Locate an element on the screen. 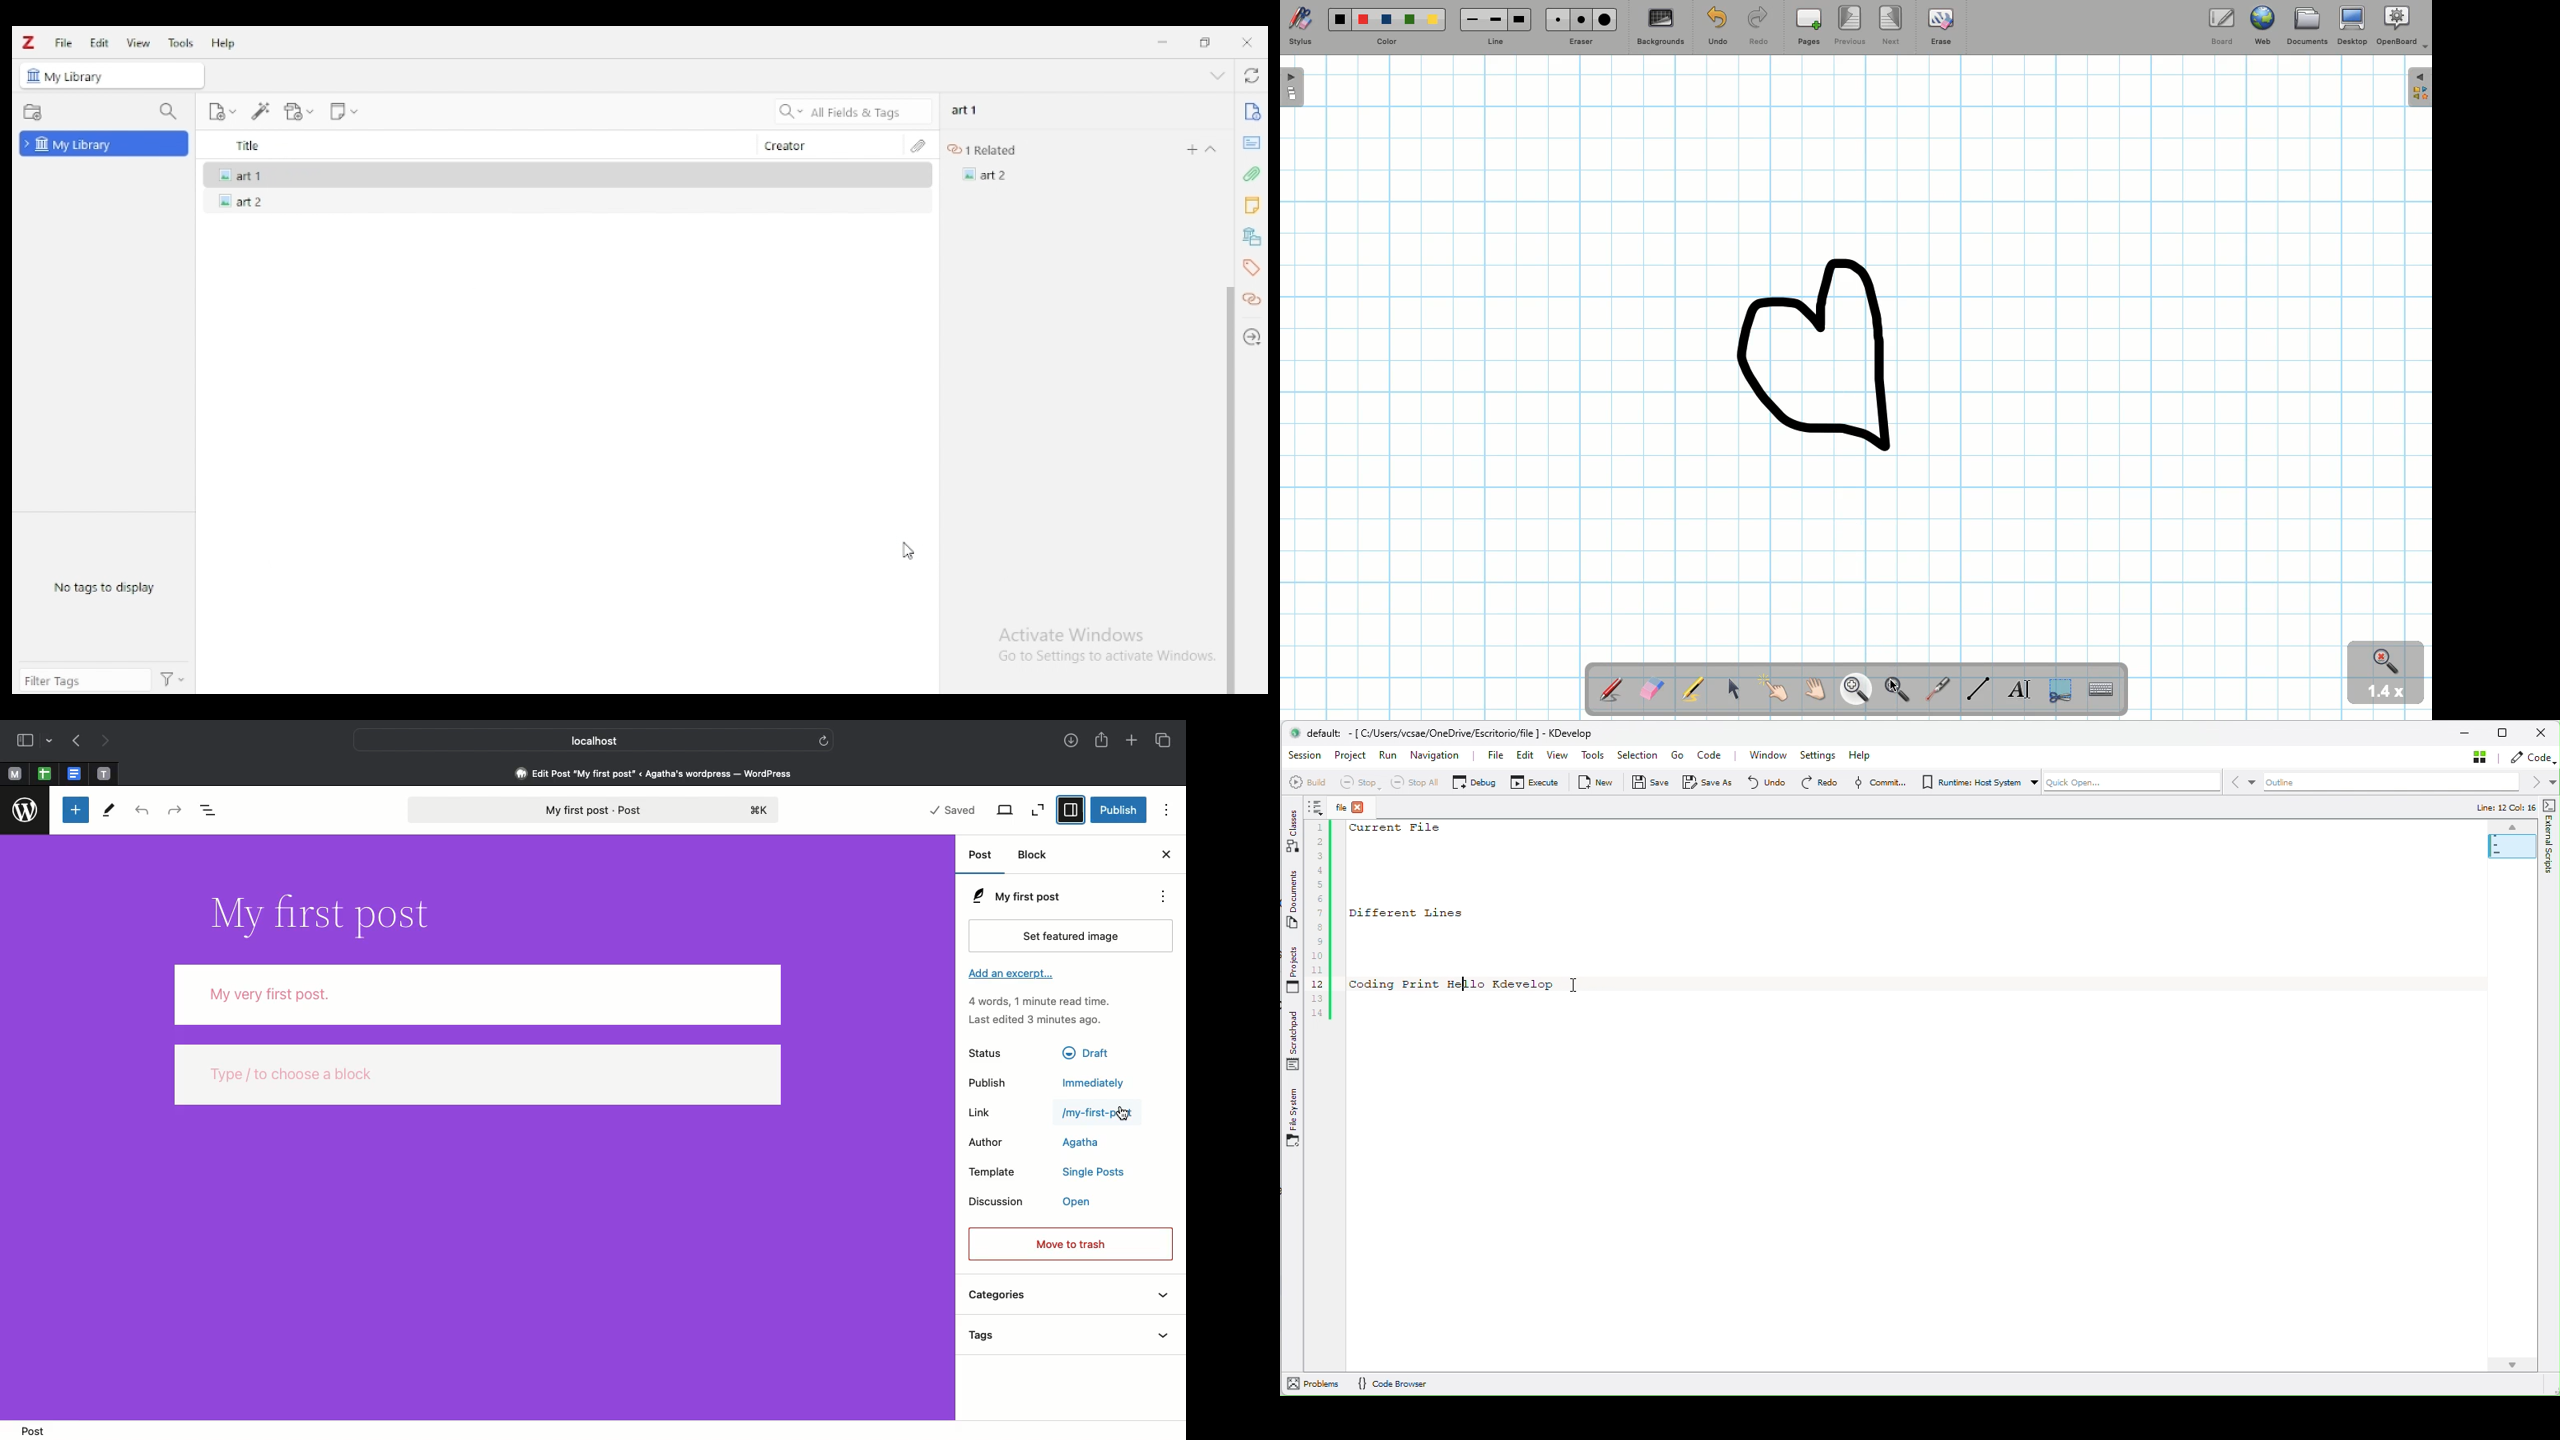 This screenshot has width=2576, height=1456. cursor is located at coordinates (1120, 1114).